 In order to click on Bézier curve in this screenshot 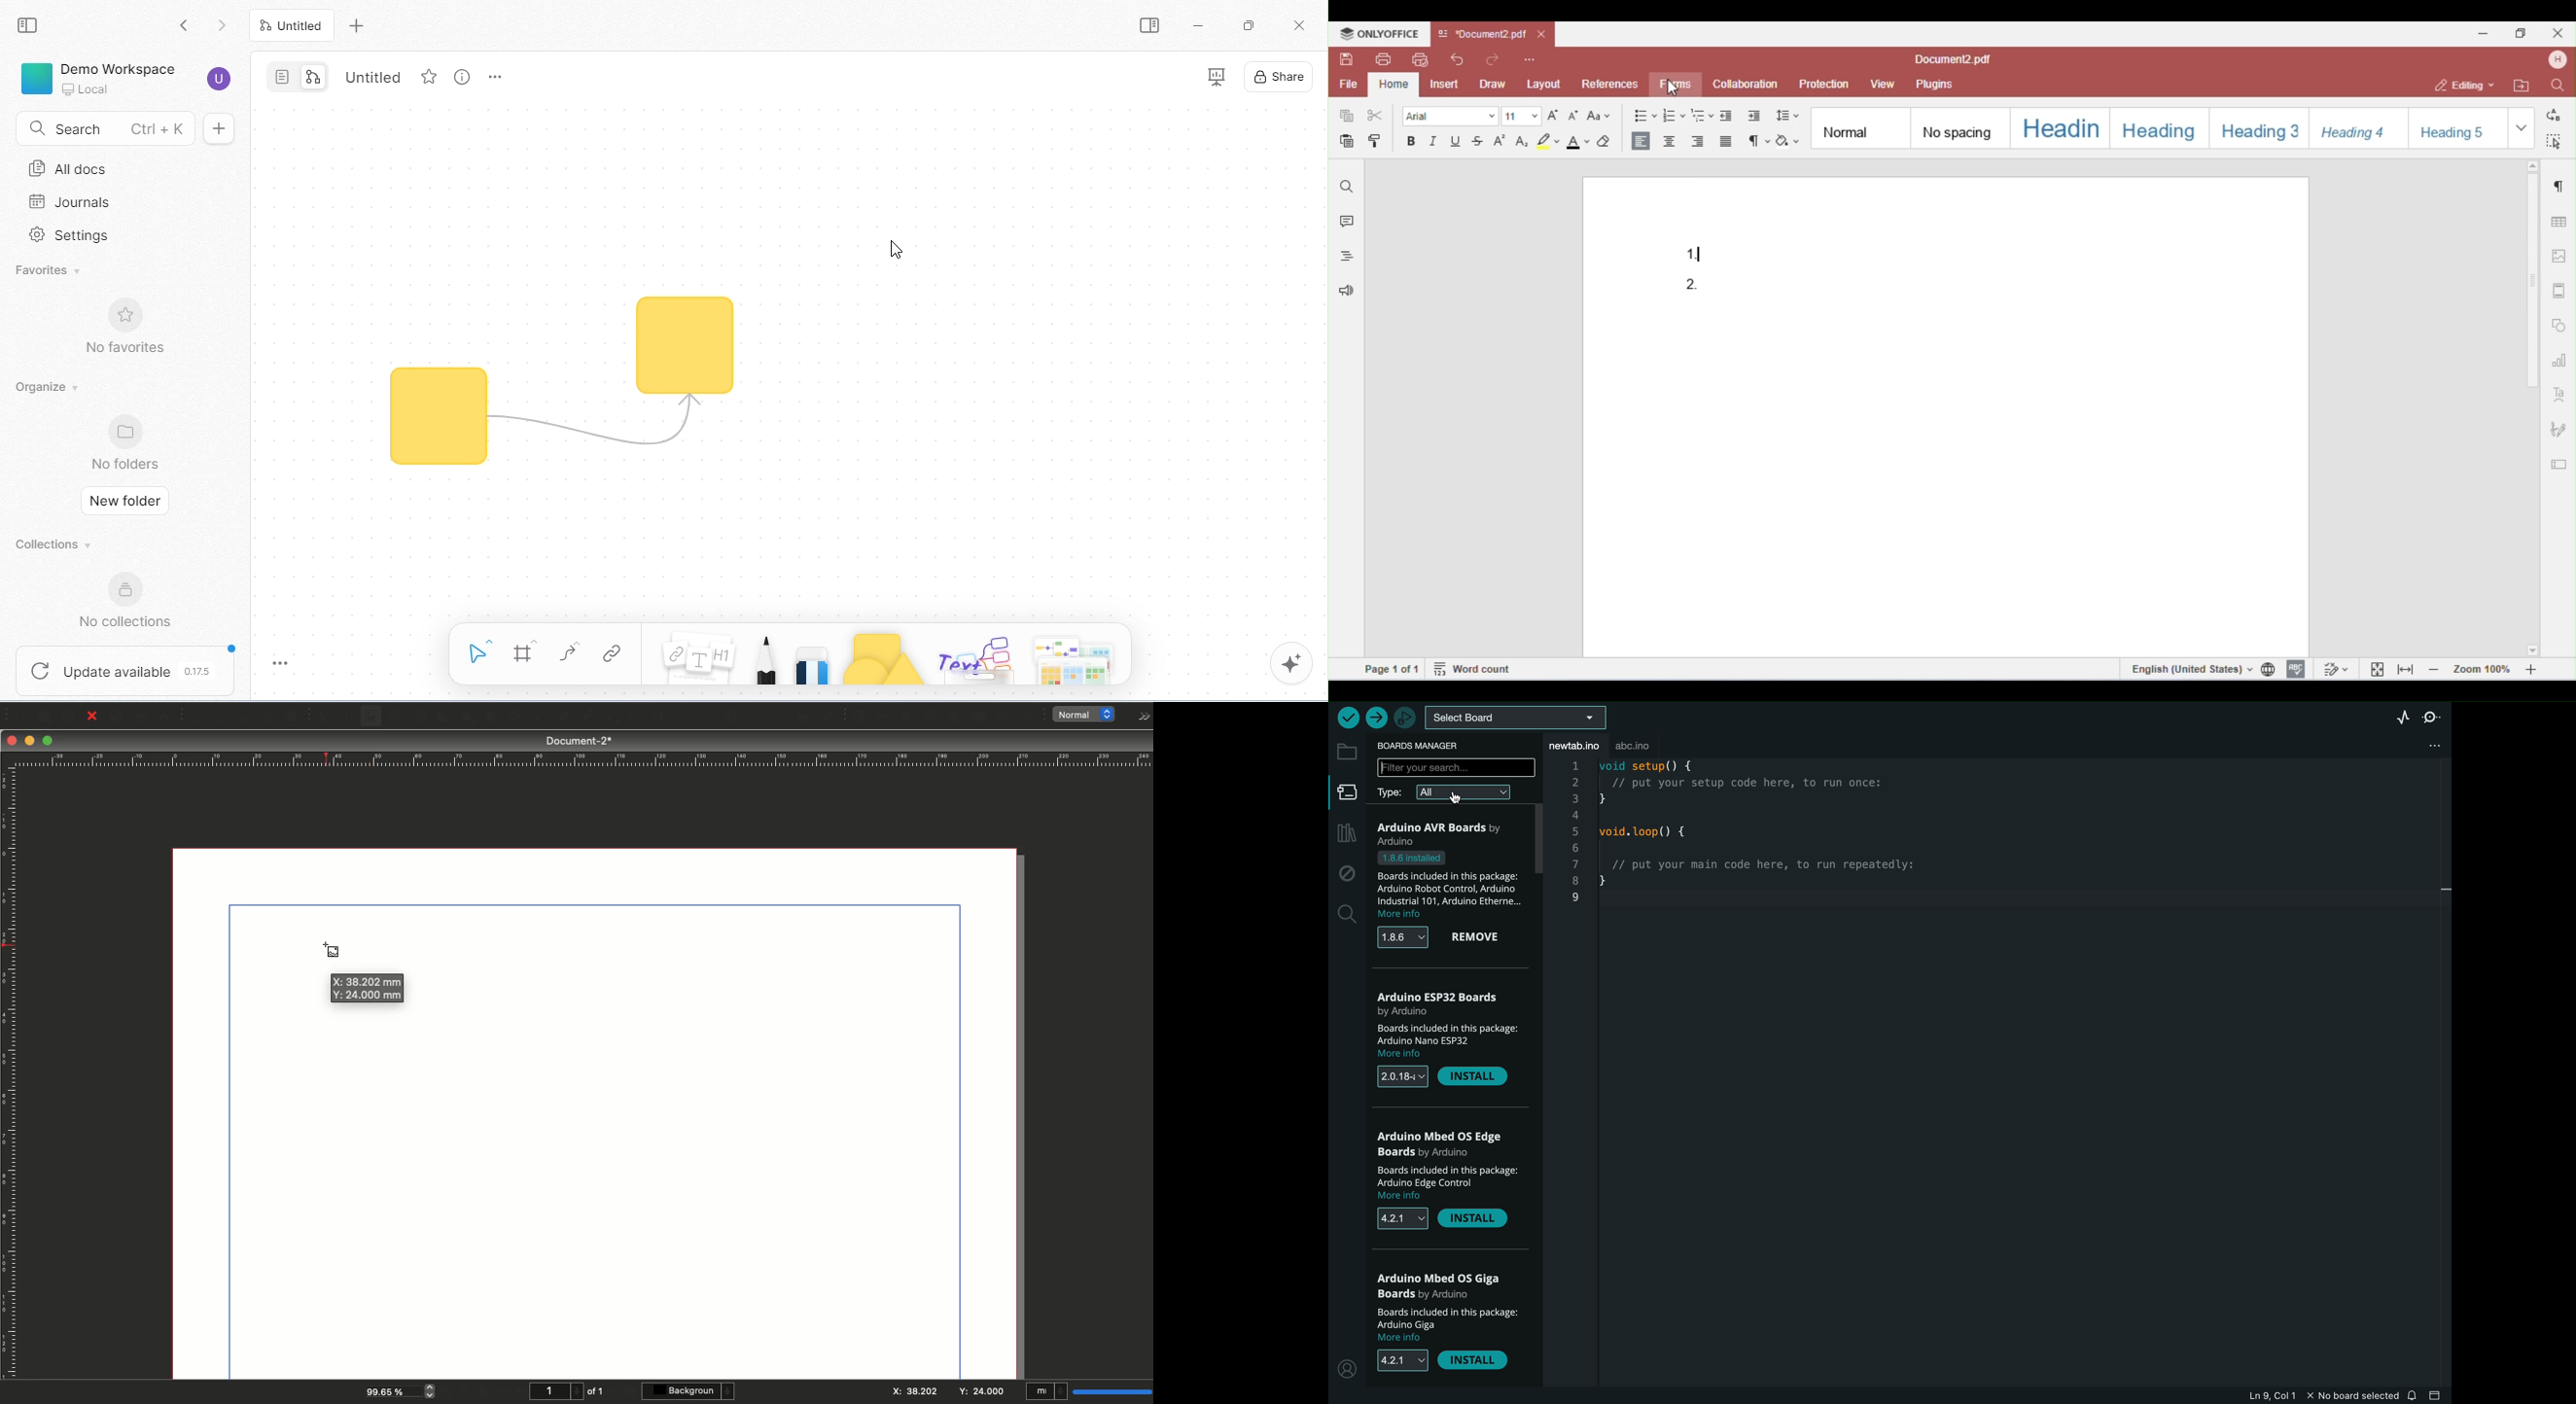, I will do `click(561, 717)`.